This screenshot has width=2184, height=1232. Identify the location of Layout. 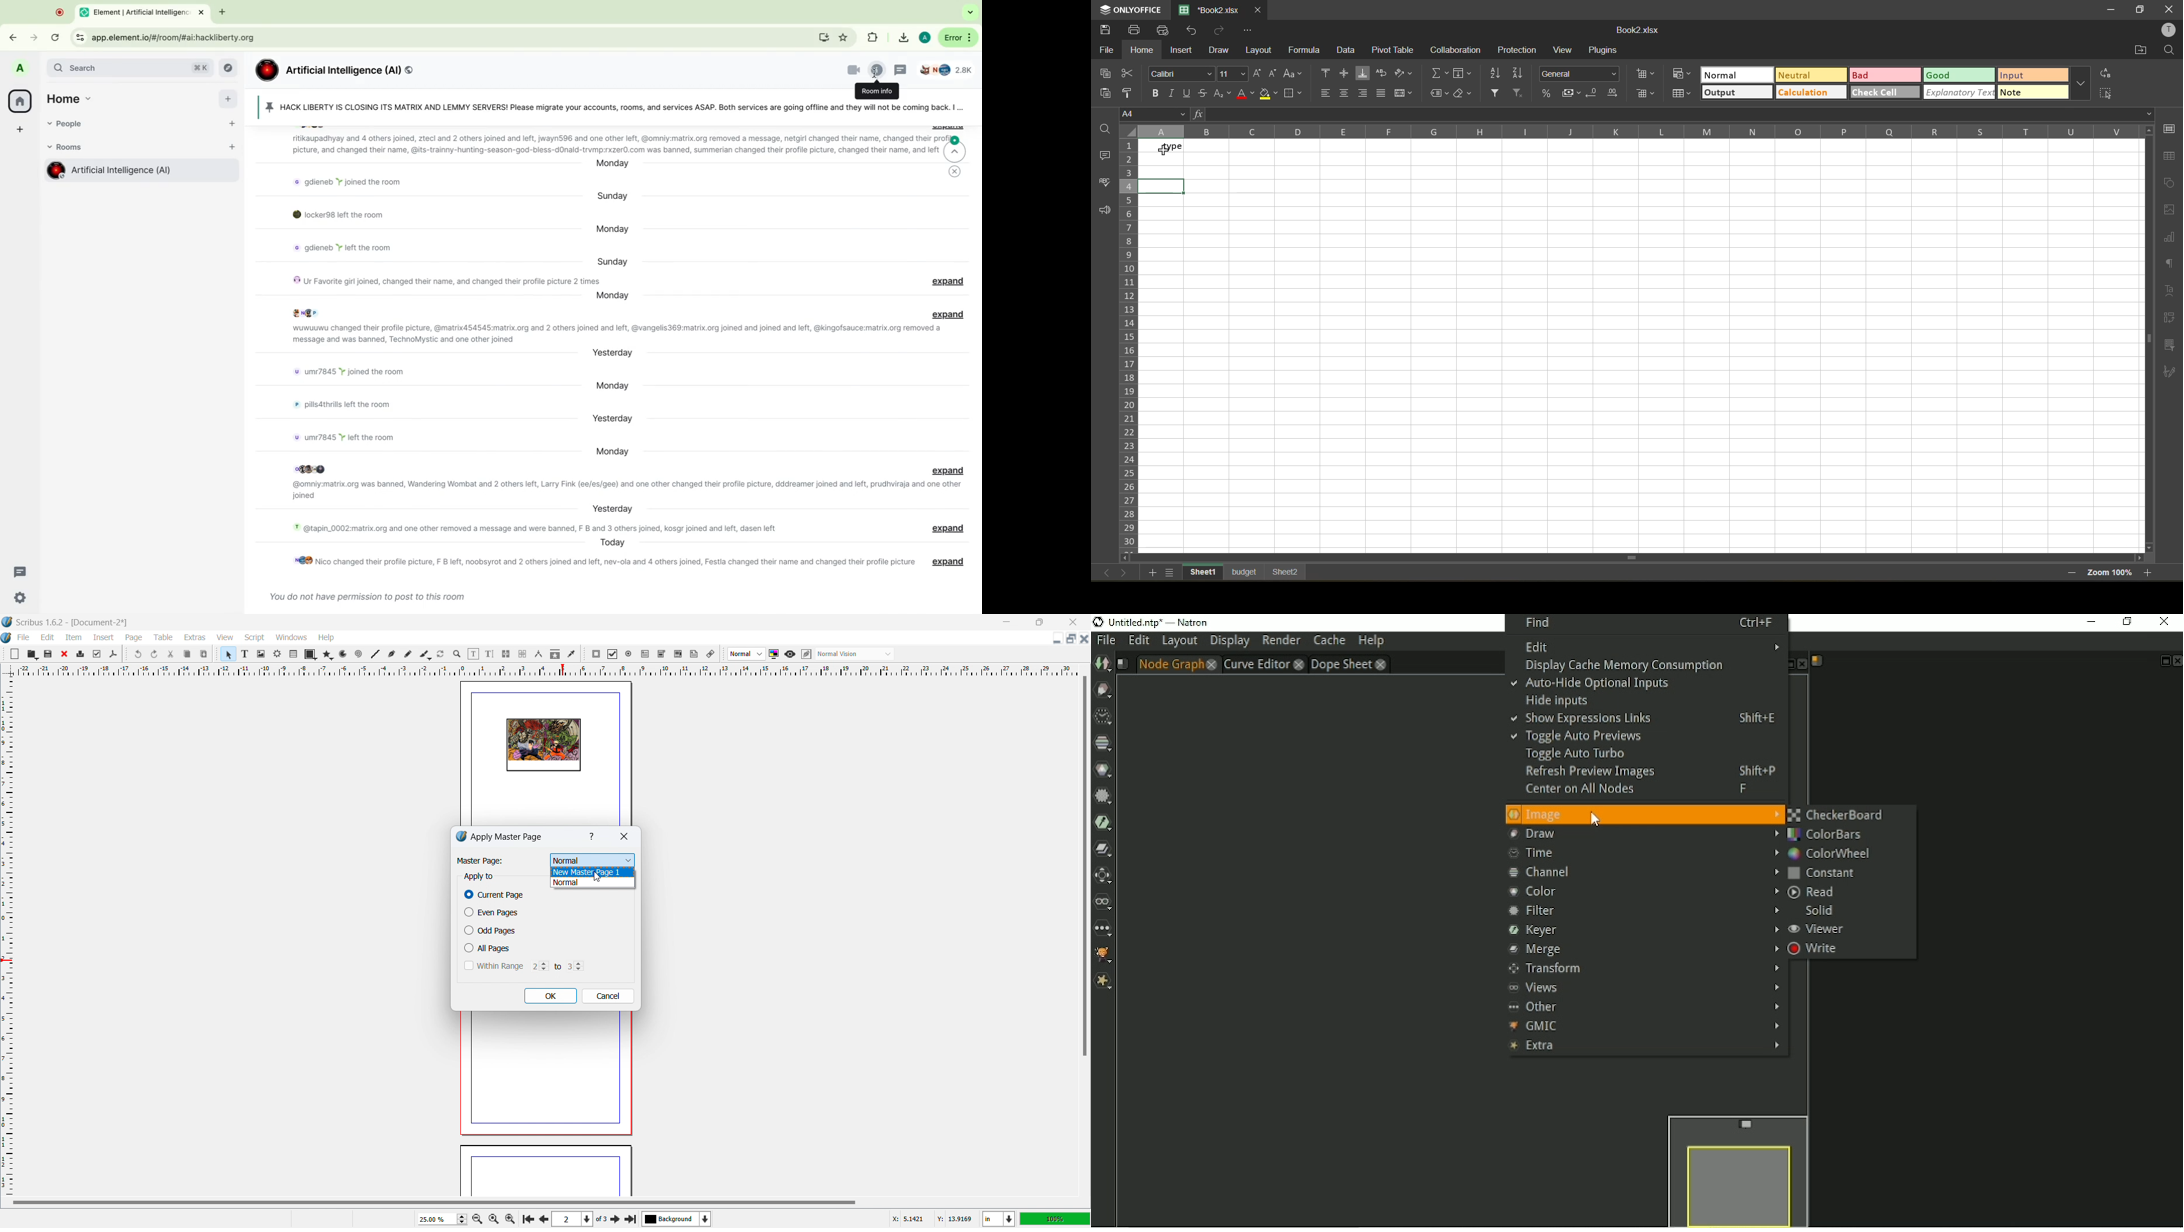
(1179, 642).